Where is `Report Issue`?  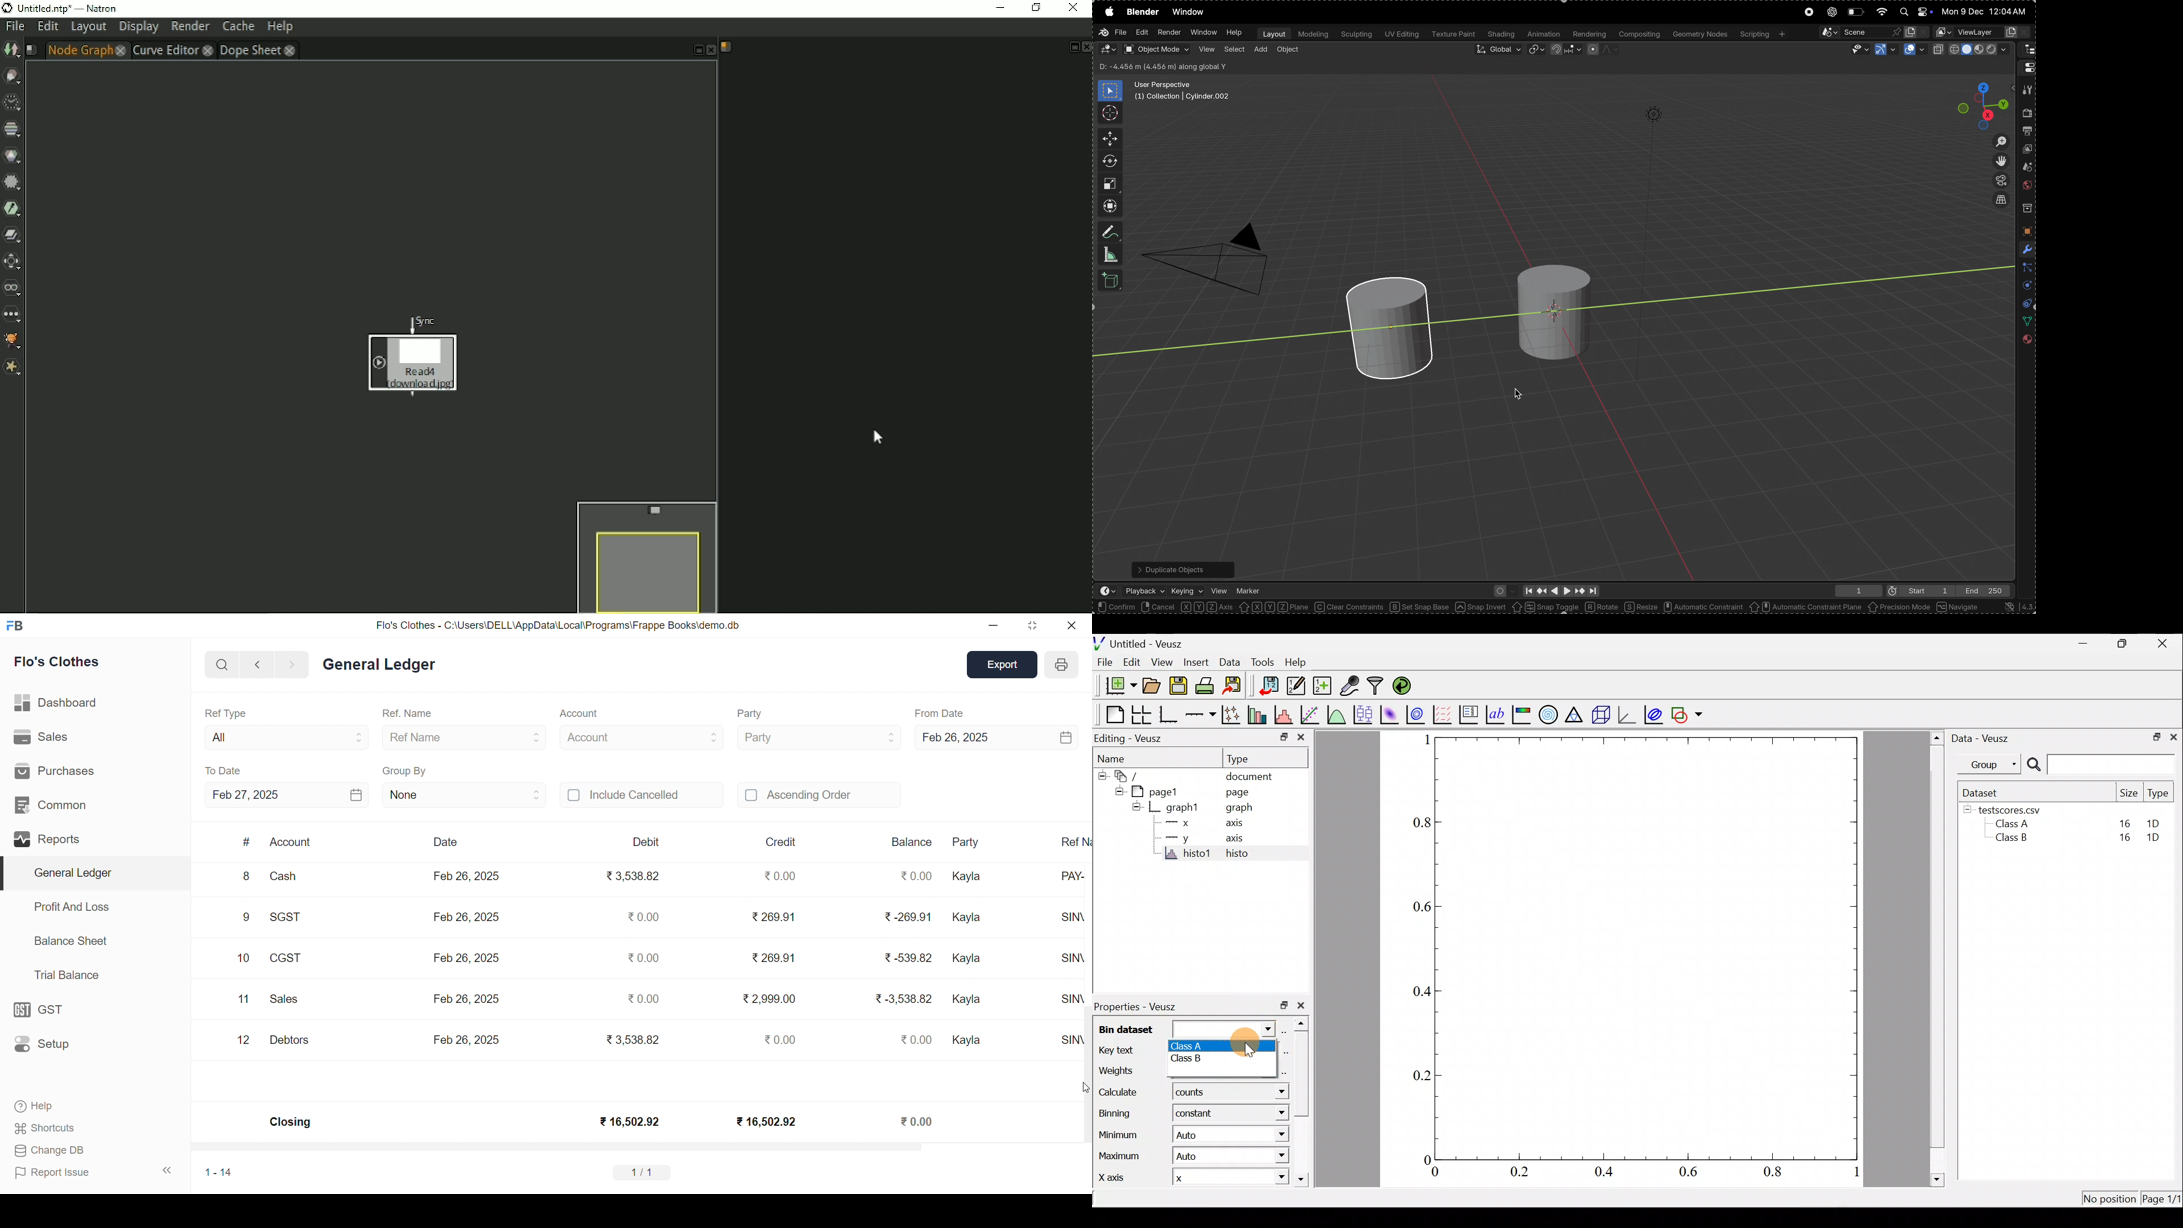 Report Issue is located at coordinates (53, 1173).